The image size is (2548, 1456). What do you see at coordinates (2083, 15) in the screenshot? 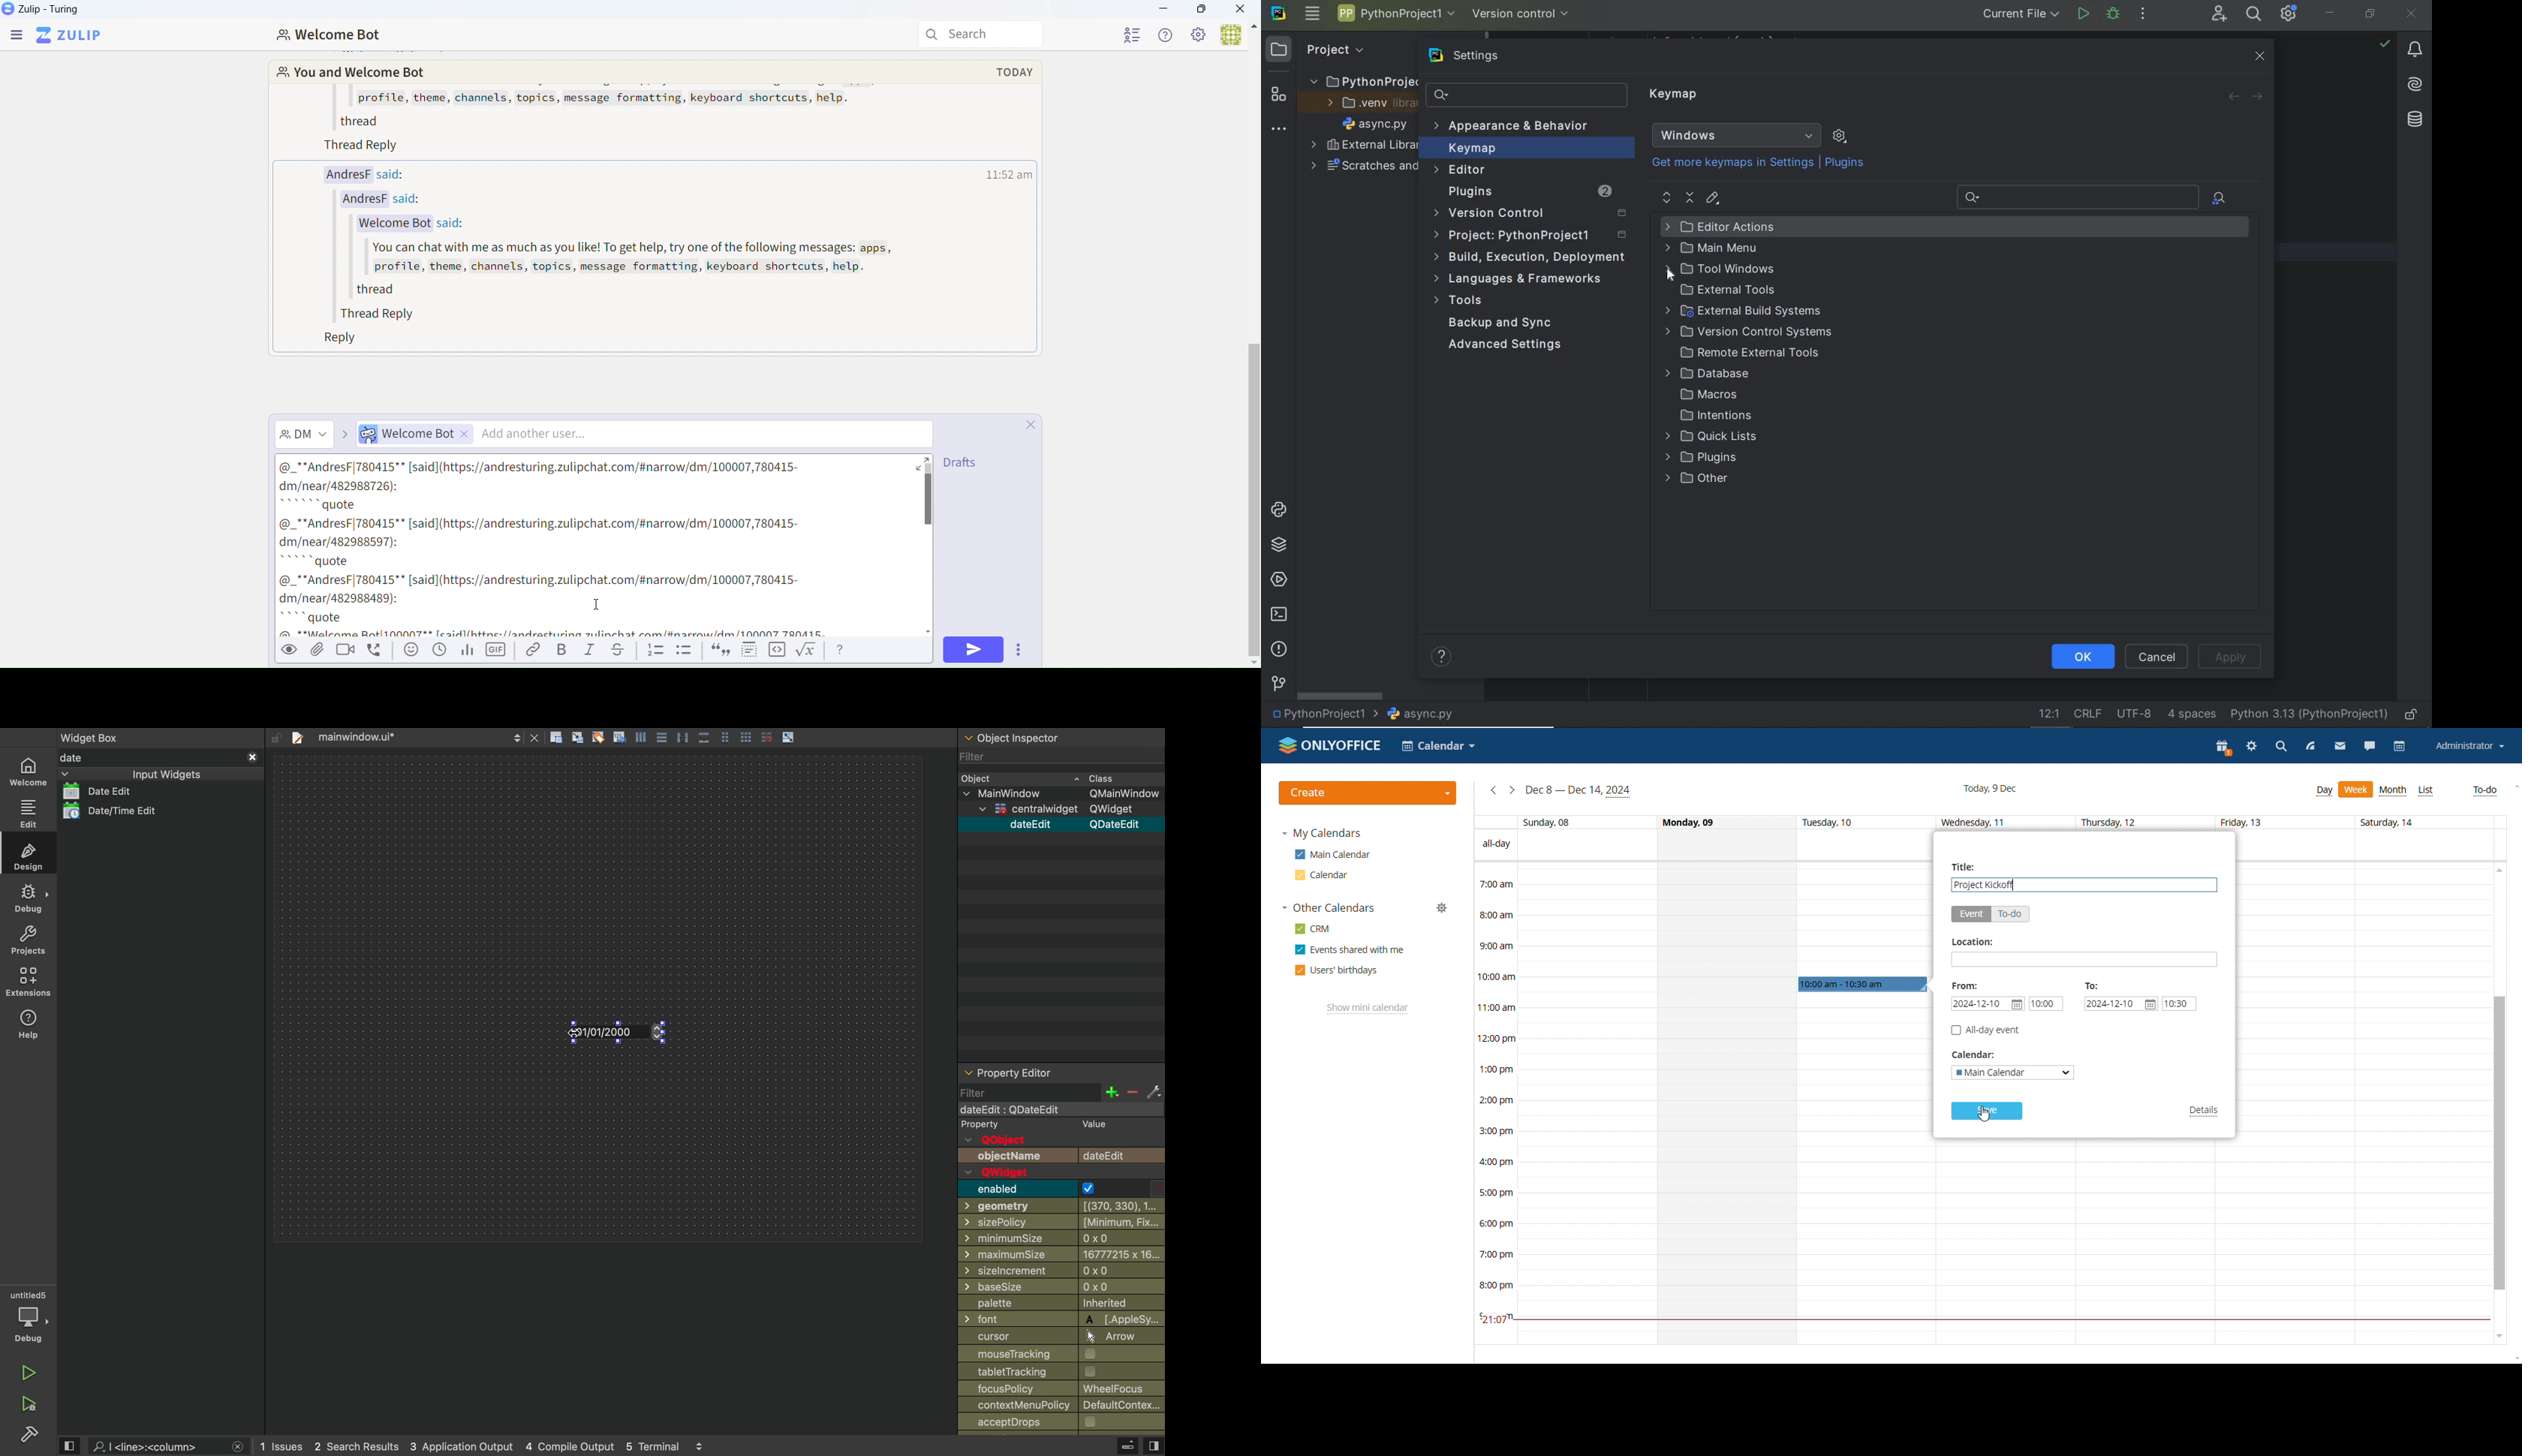
I see `run` at bounding box center [2083, 15].